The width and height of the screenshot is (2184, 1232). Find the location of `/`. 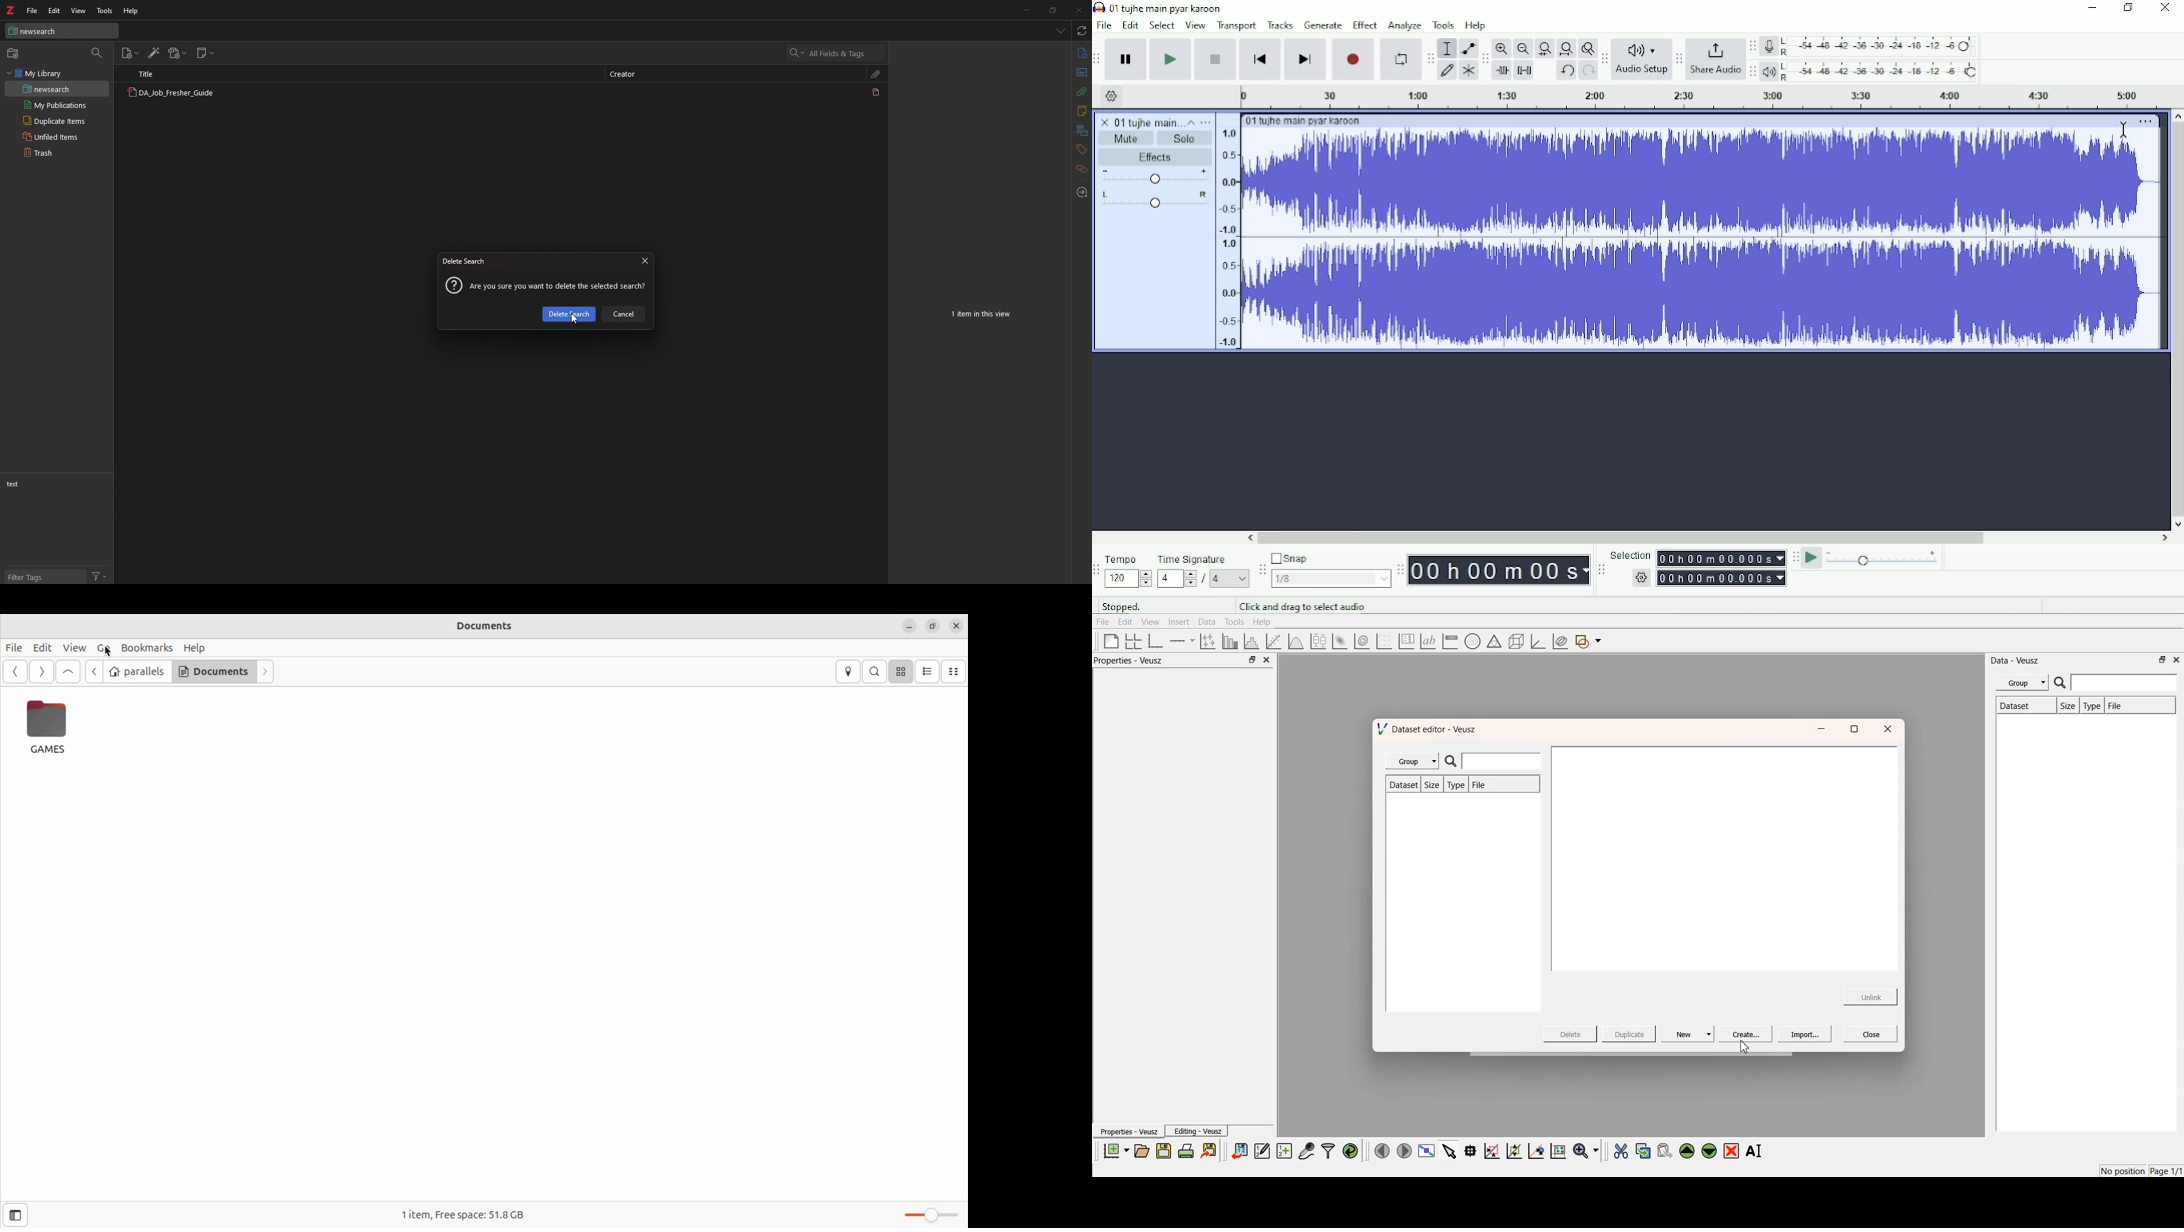

/ is located at coordinates (1204, 579).